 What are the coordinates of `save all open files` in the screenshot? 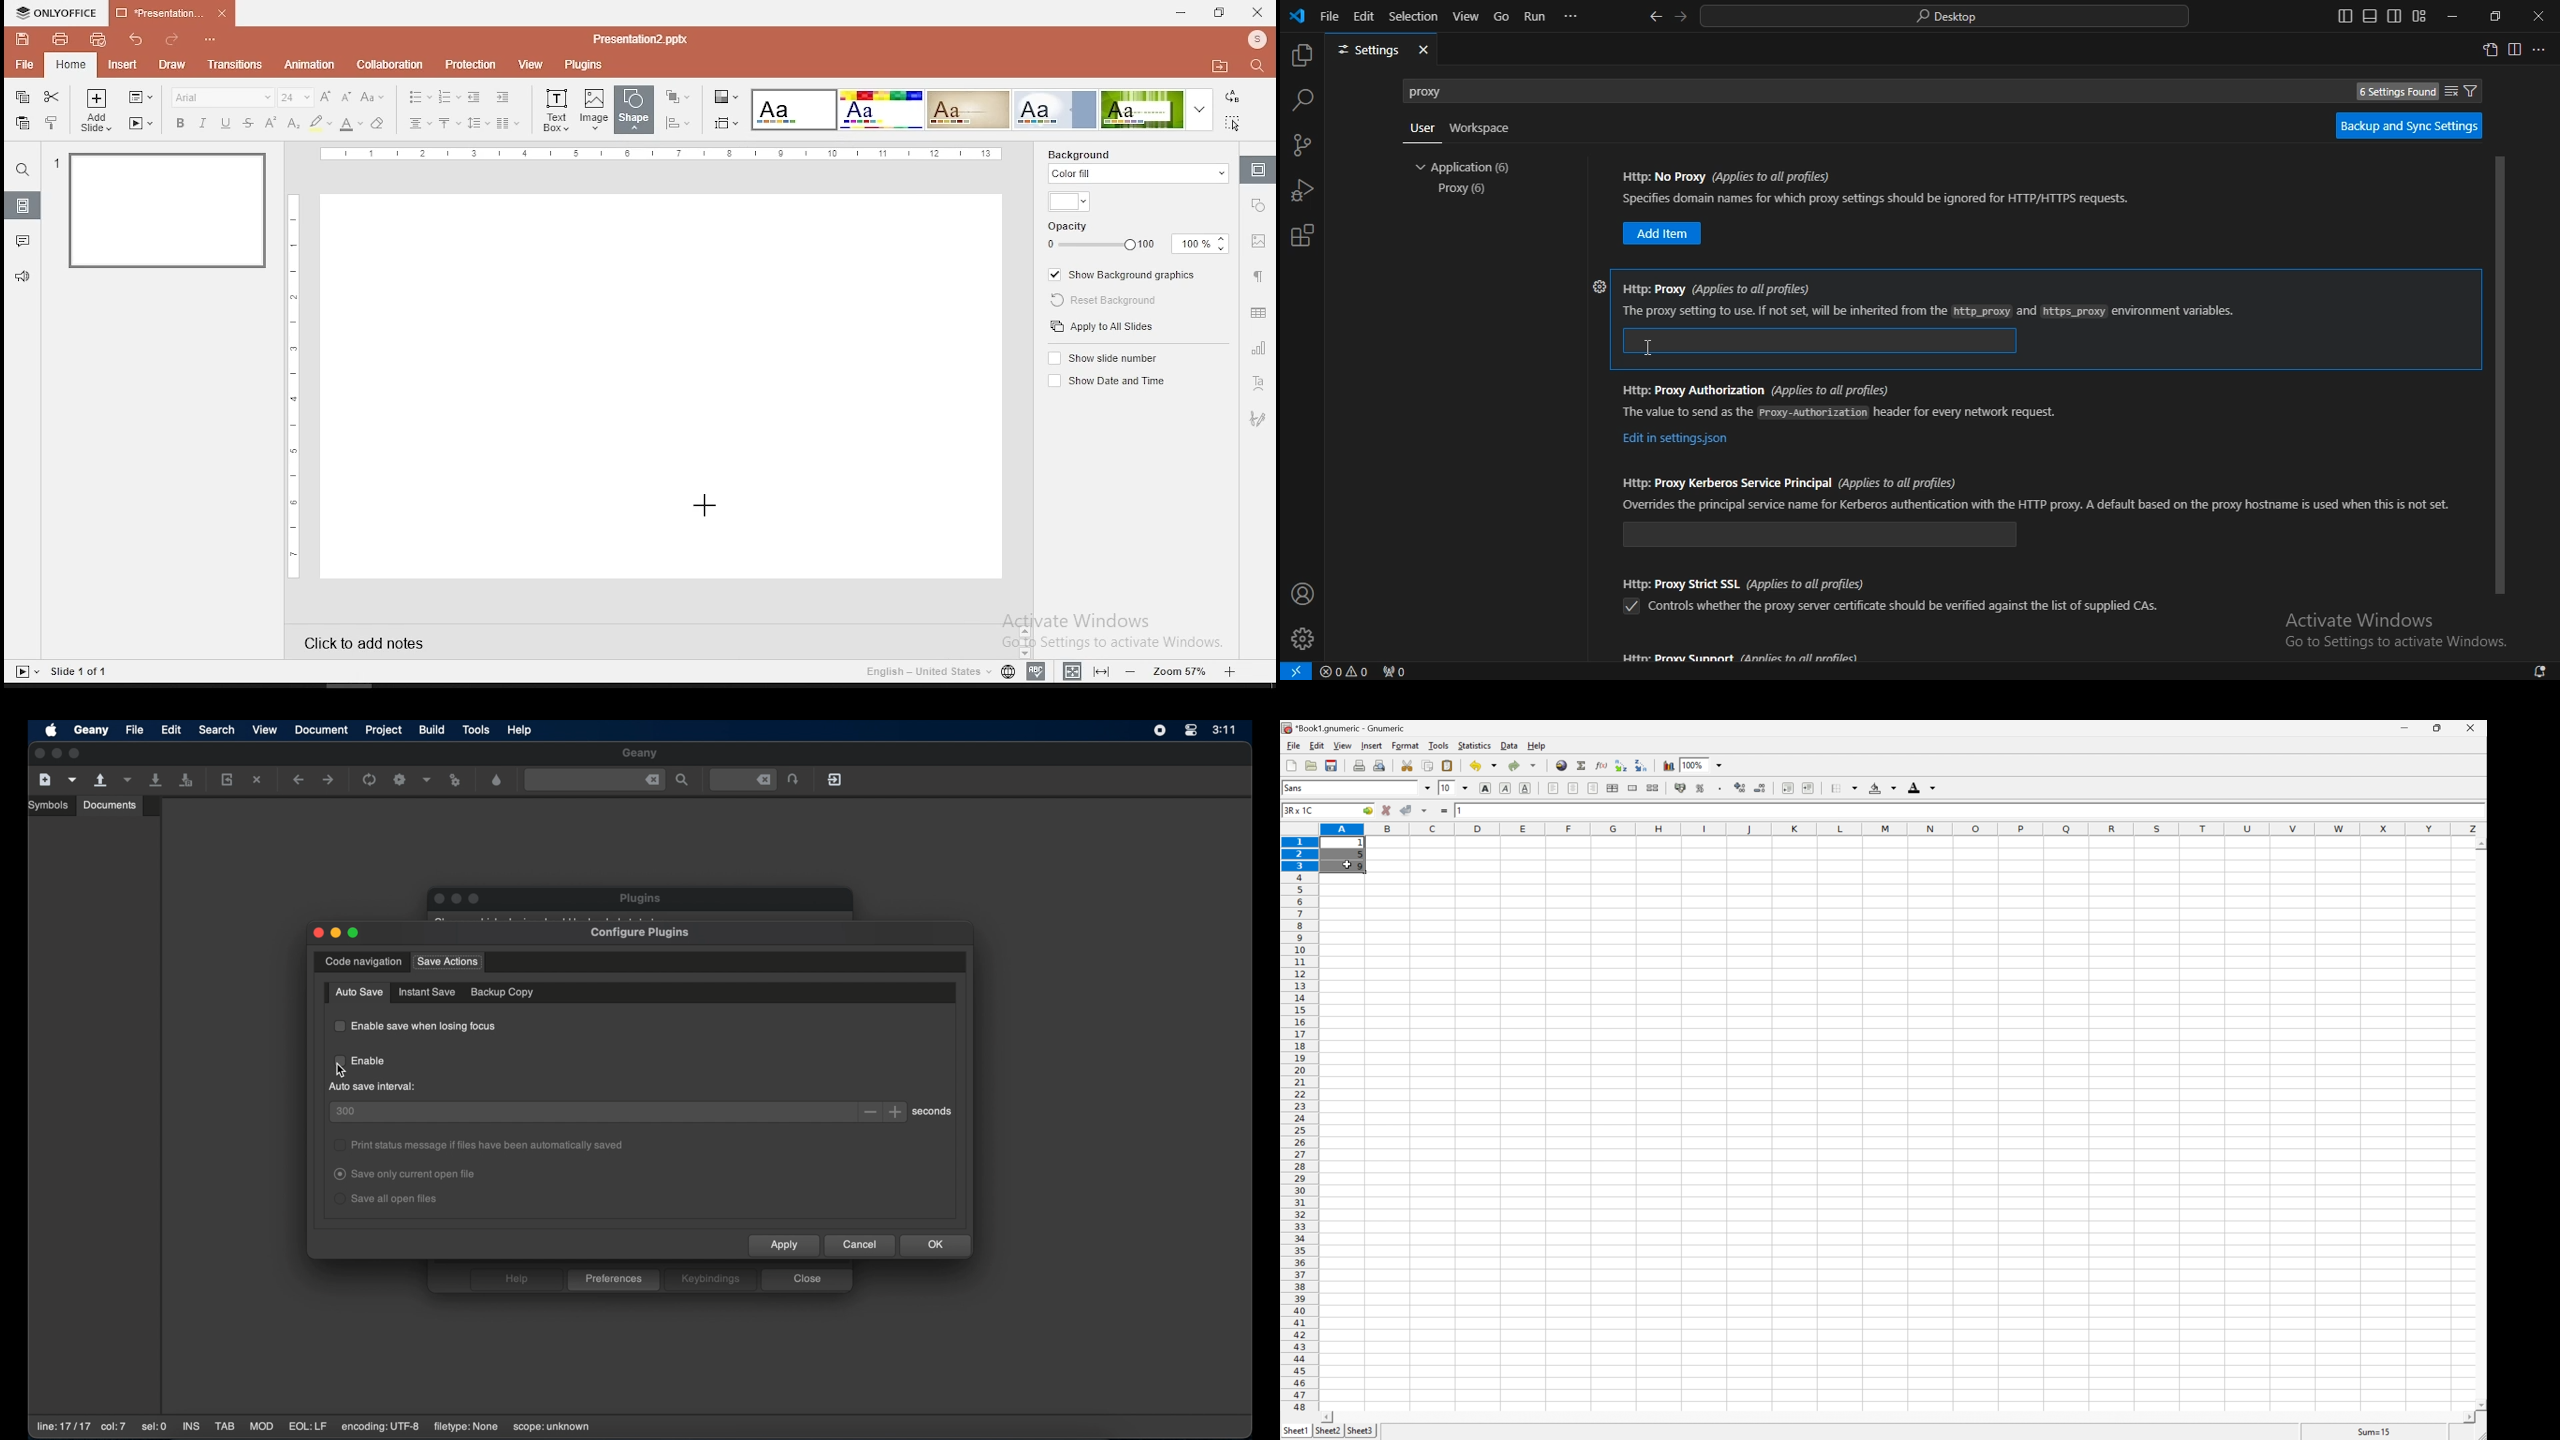 It's located at (186, 781).